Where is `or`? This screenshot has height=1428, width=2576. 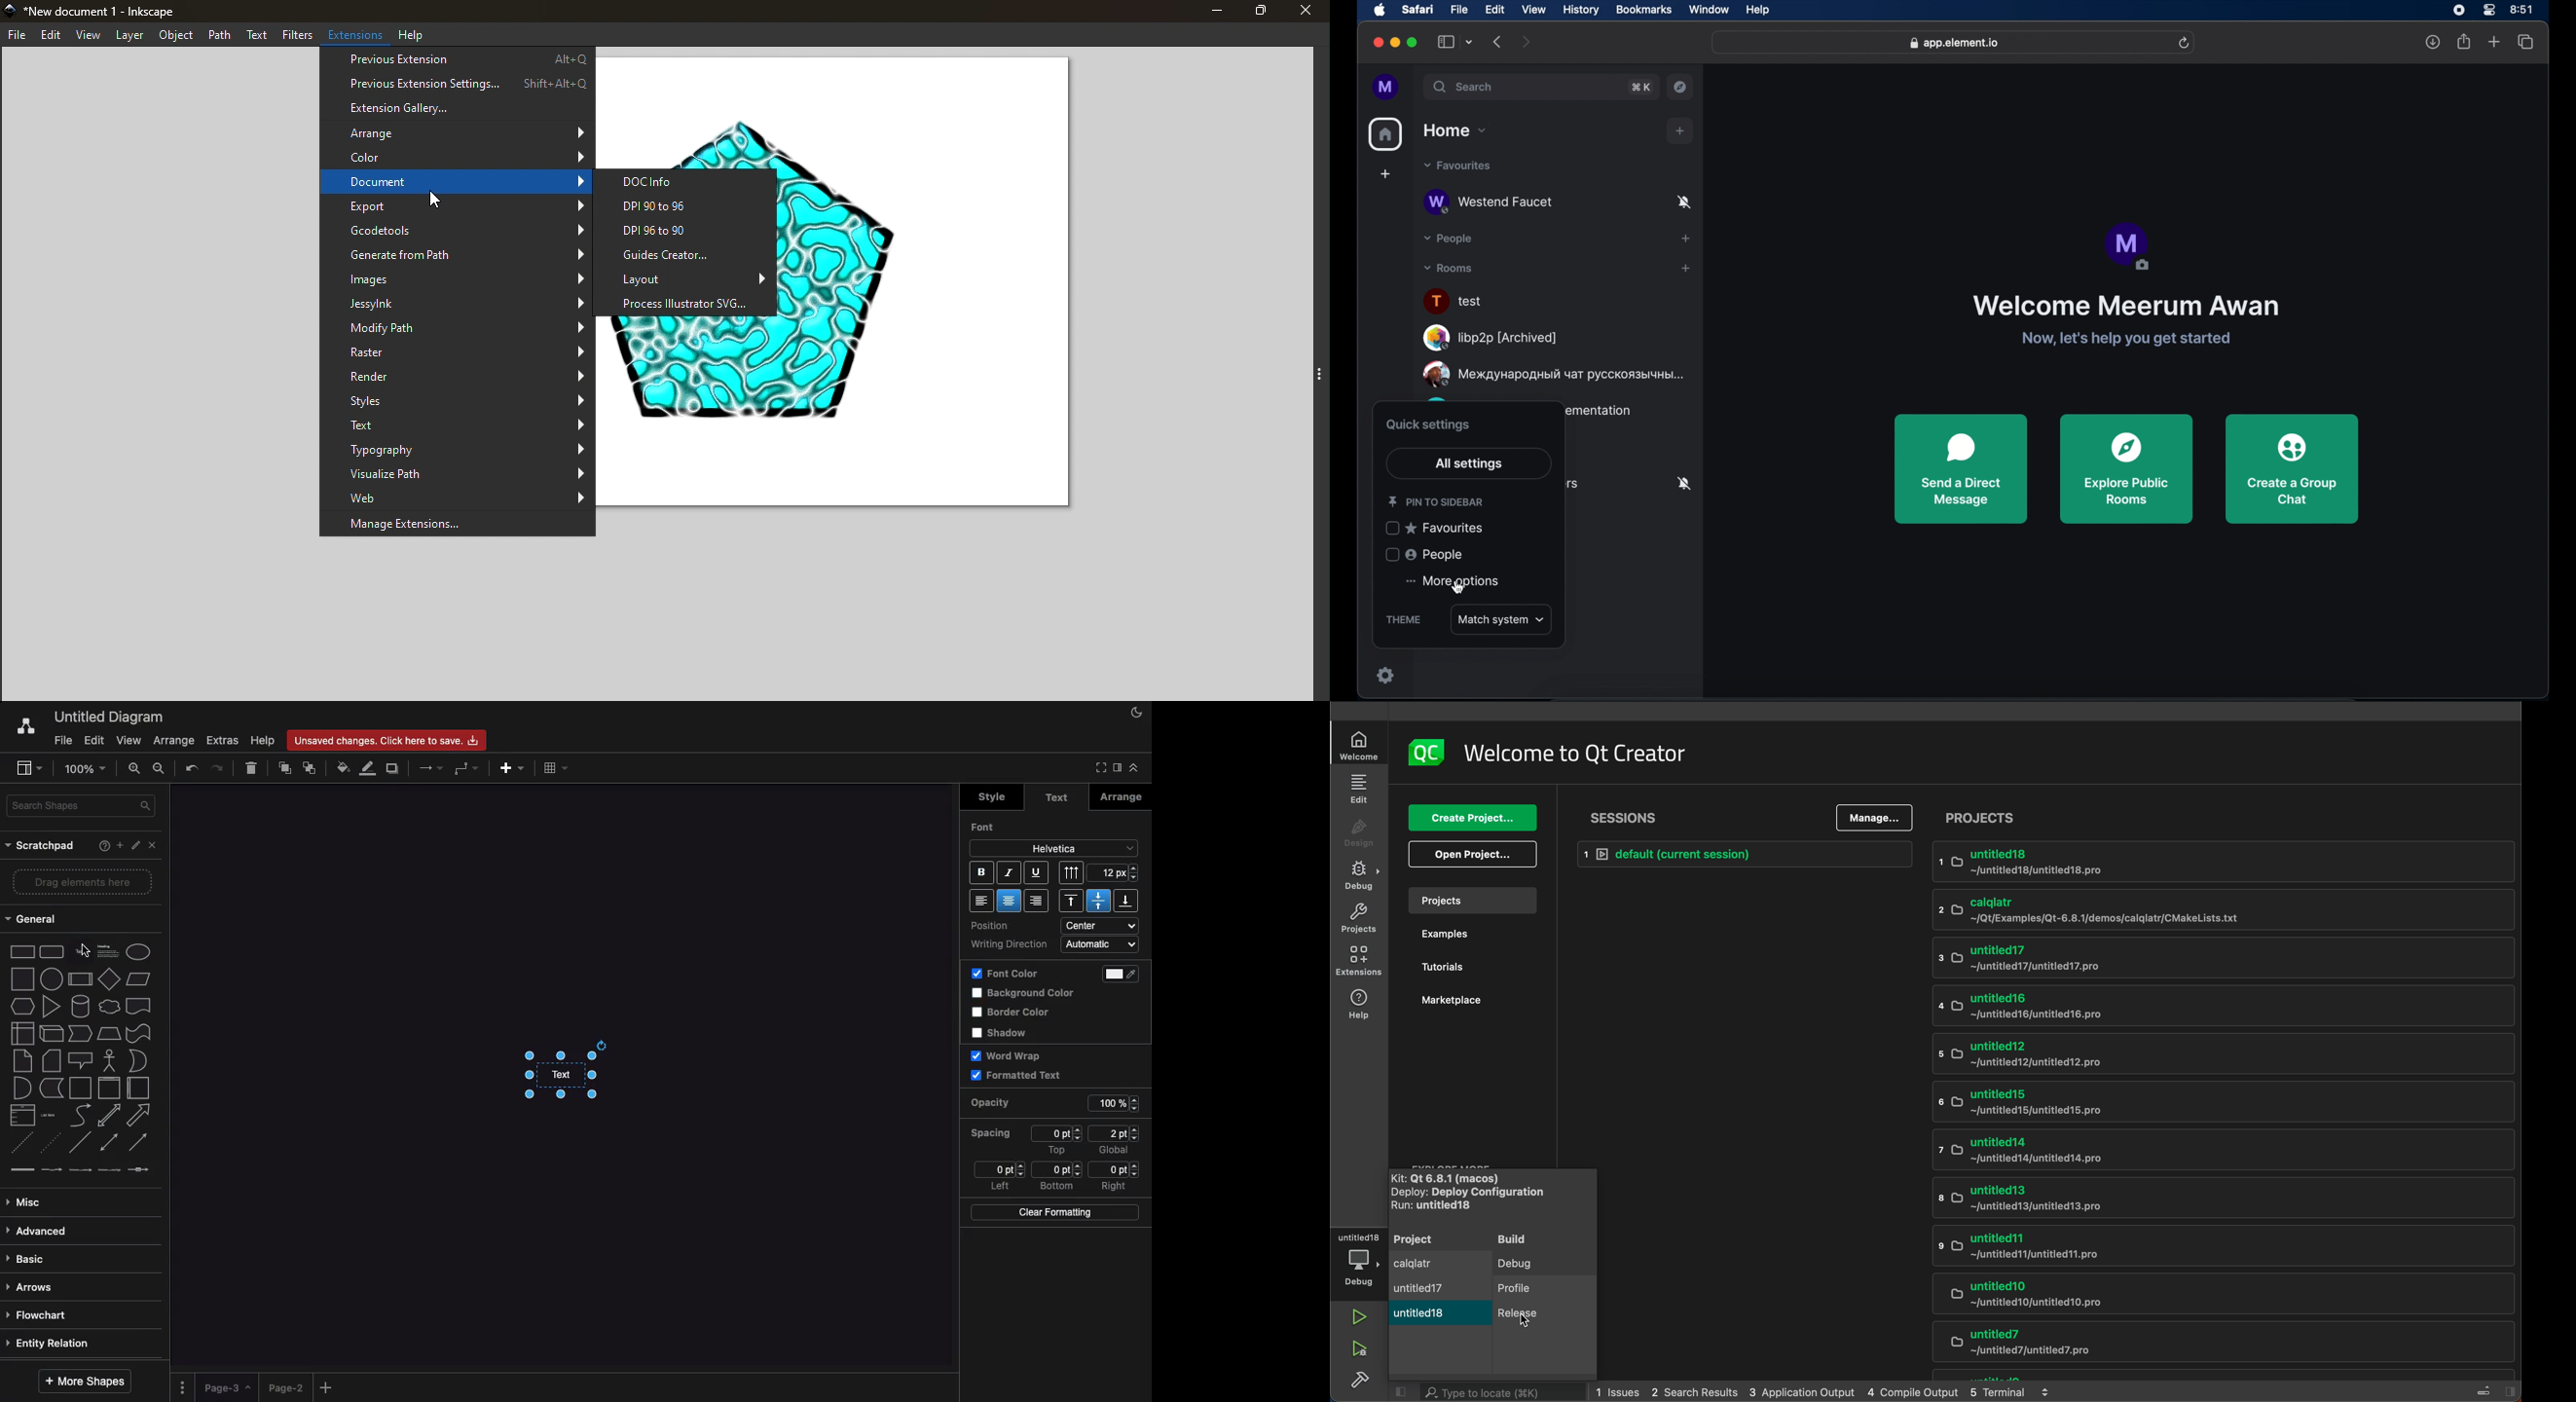
or is located at coordinates (138, 1060).